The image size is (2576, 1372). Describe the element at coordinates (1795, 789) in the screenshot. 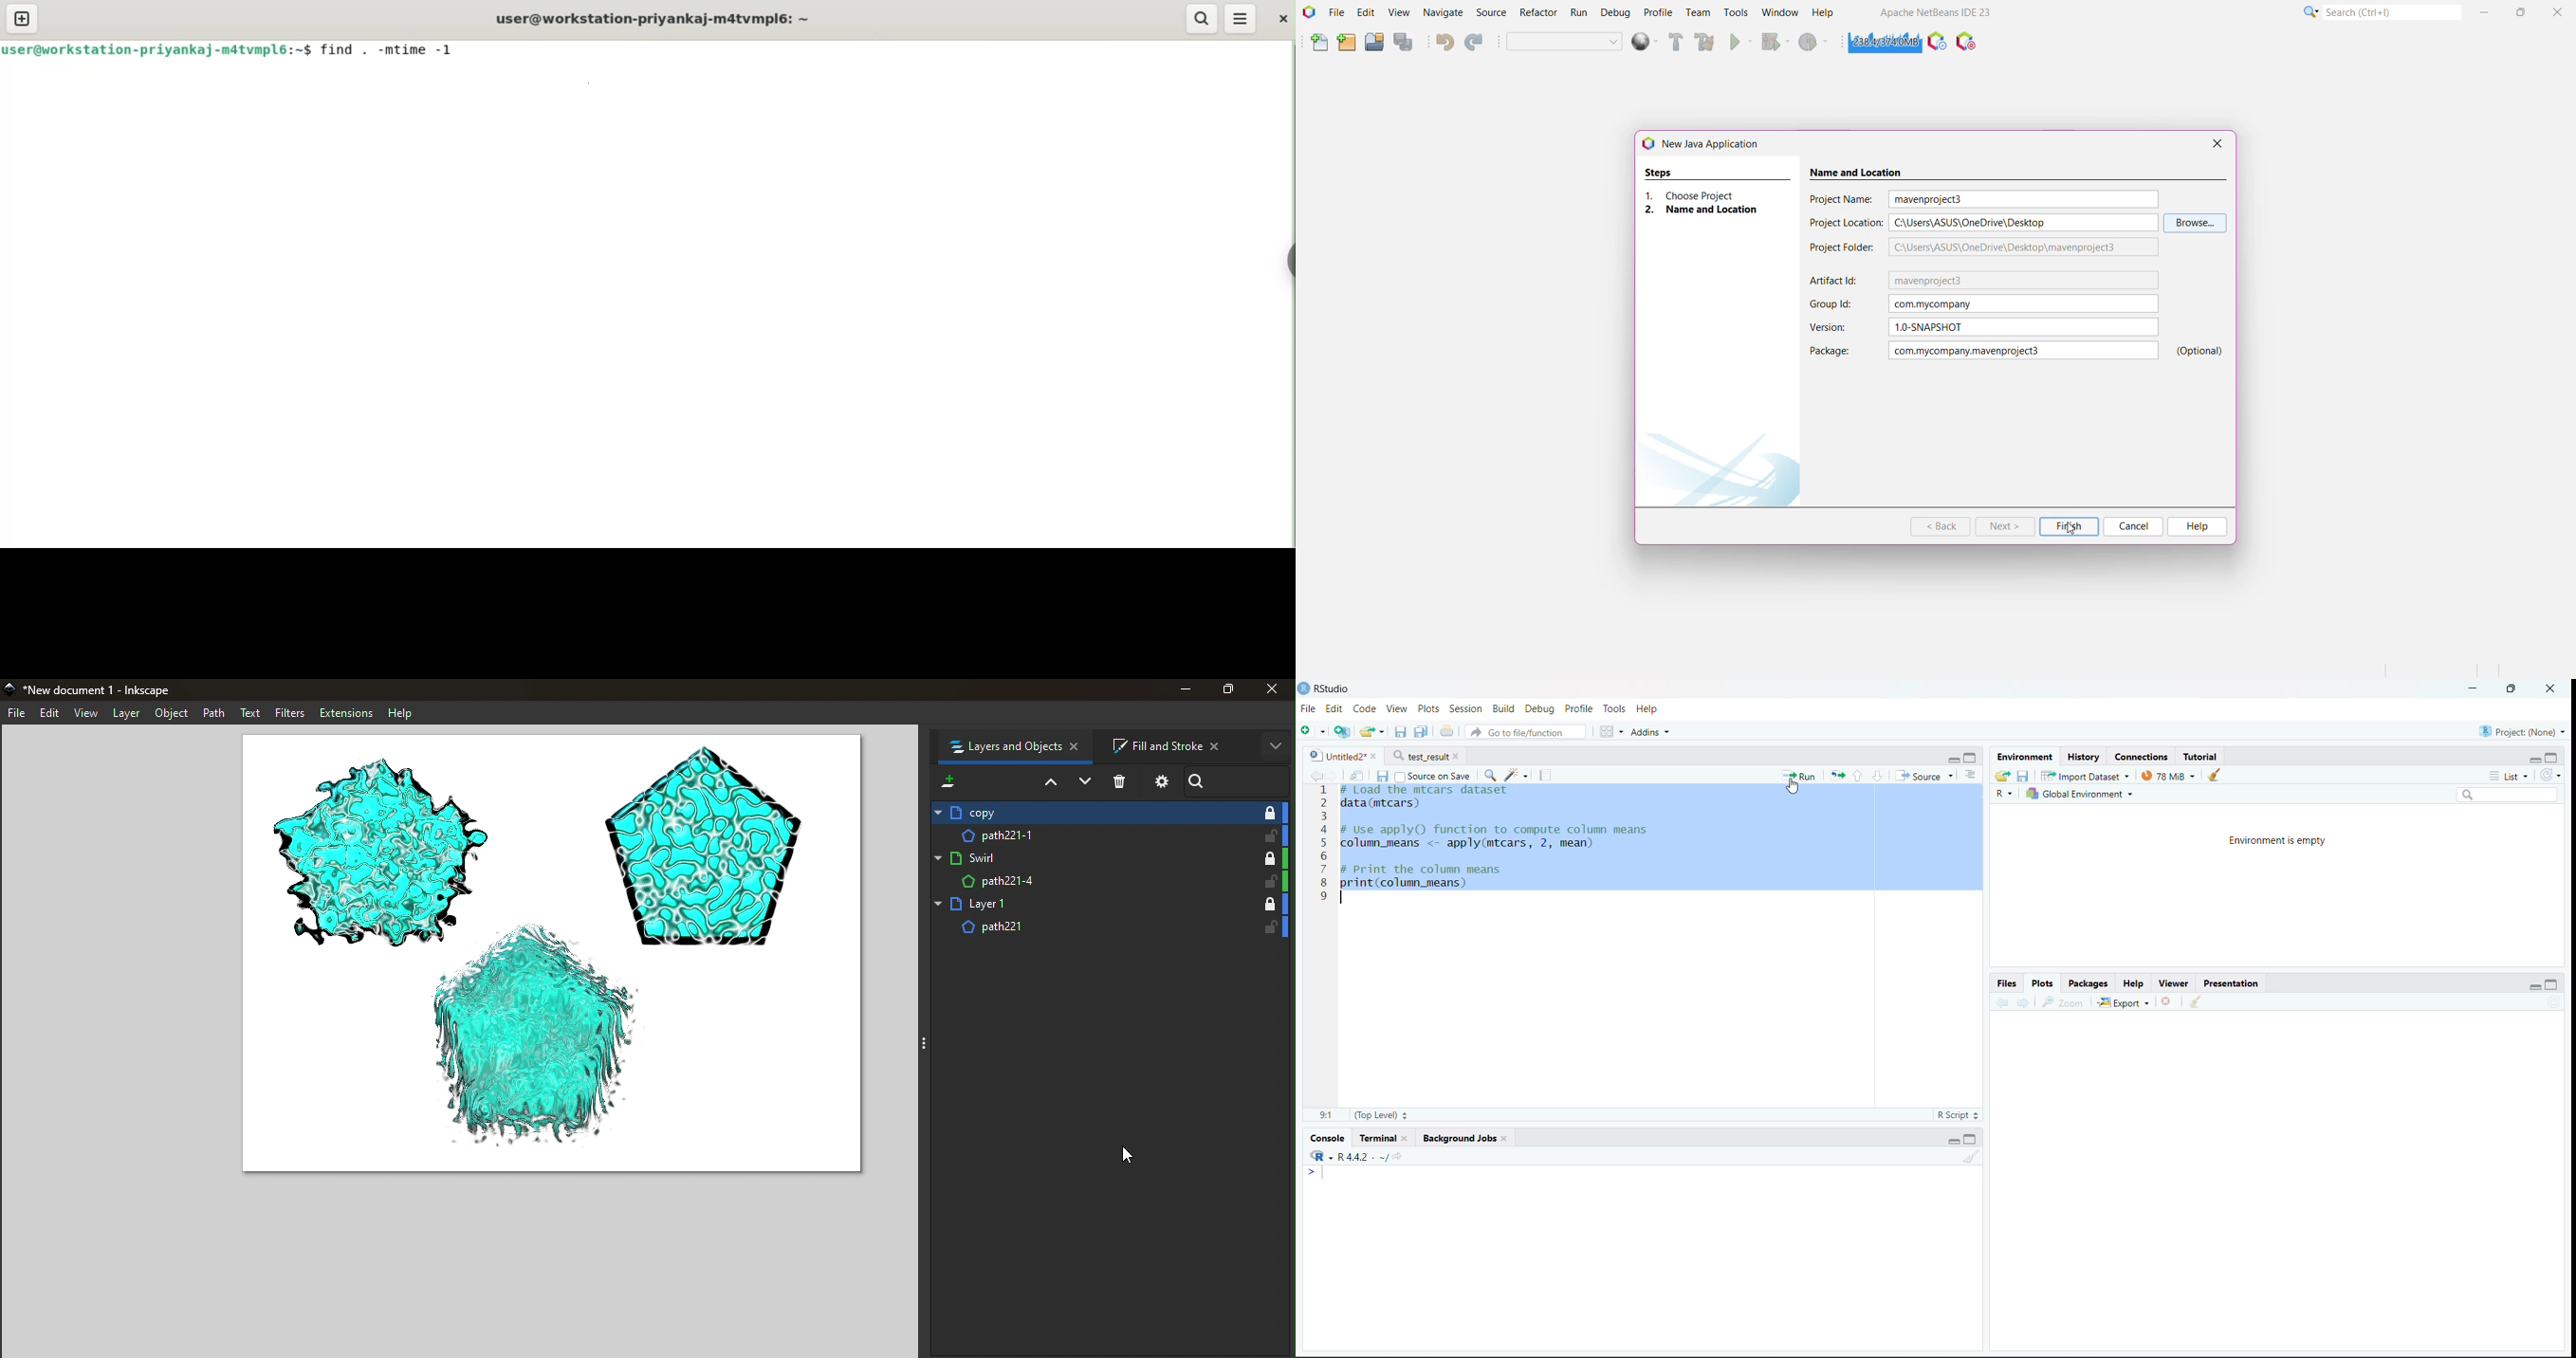

I see `Cursor` at that location.